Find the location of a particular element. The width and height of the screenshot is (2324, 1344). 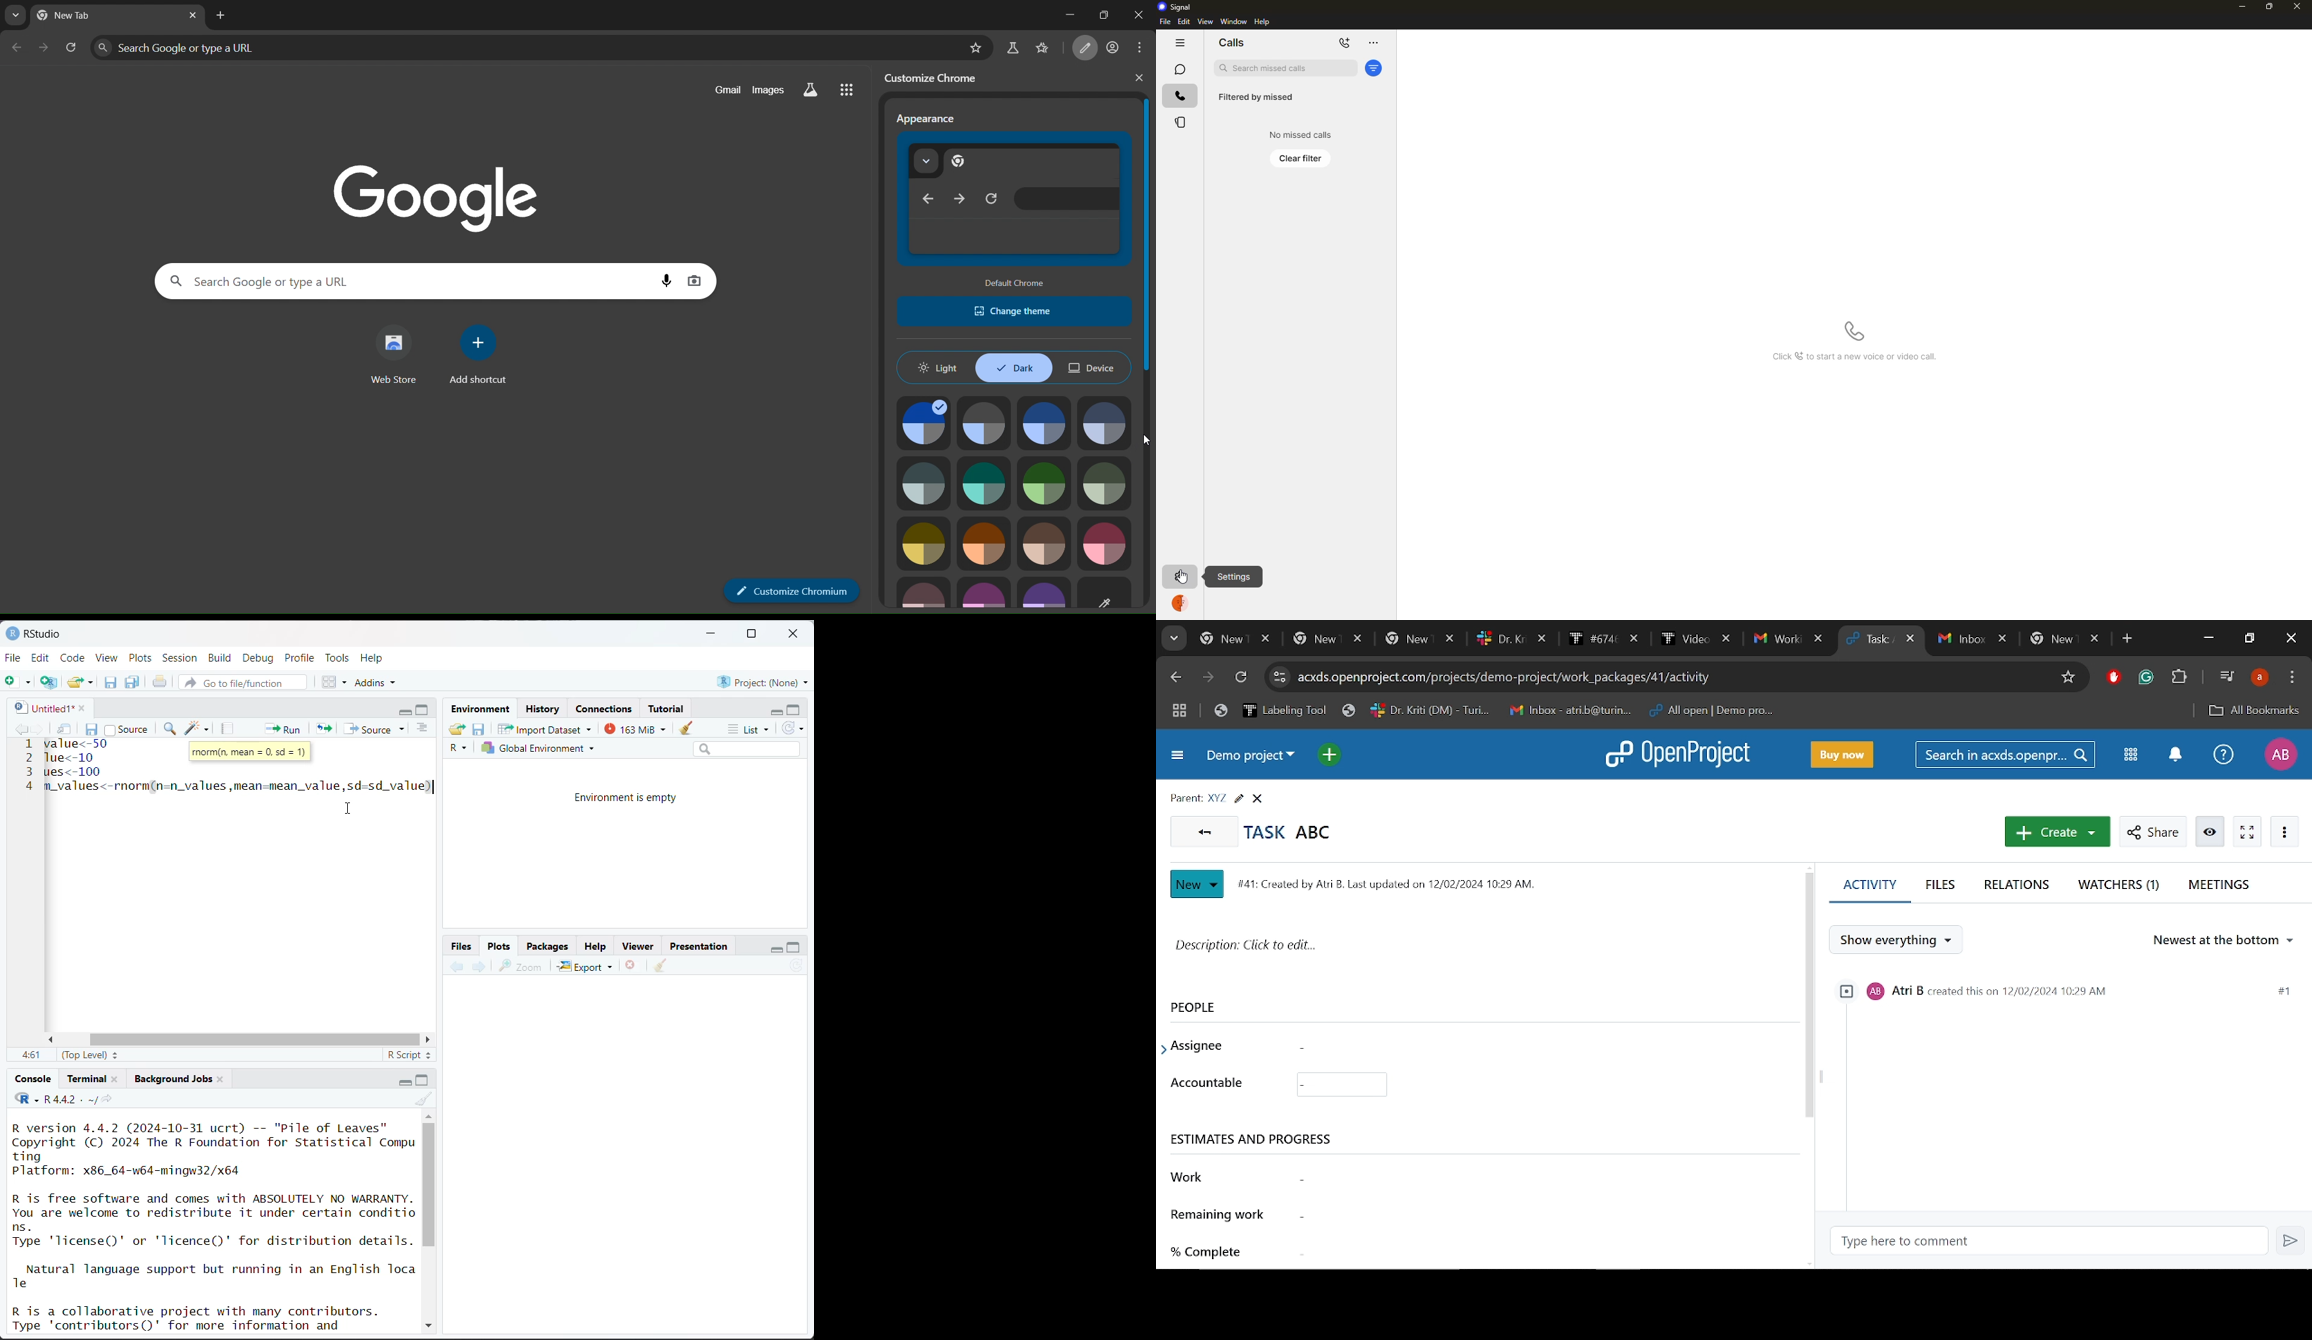

maximize is located at coordinates (424, 709).